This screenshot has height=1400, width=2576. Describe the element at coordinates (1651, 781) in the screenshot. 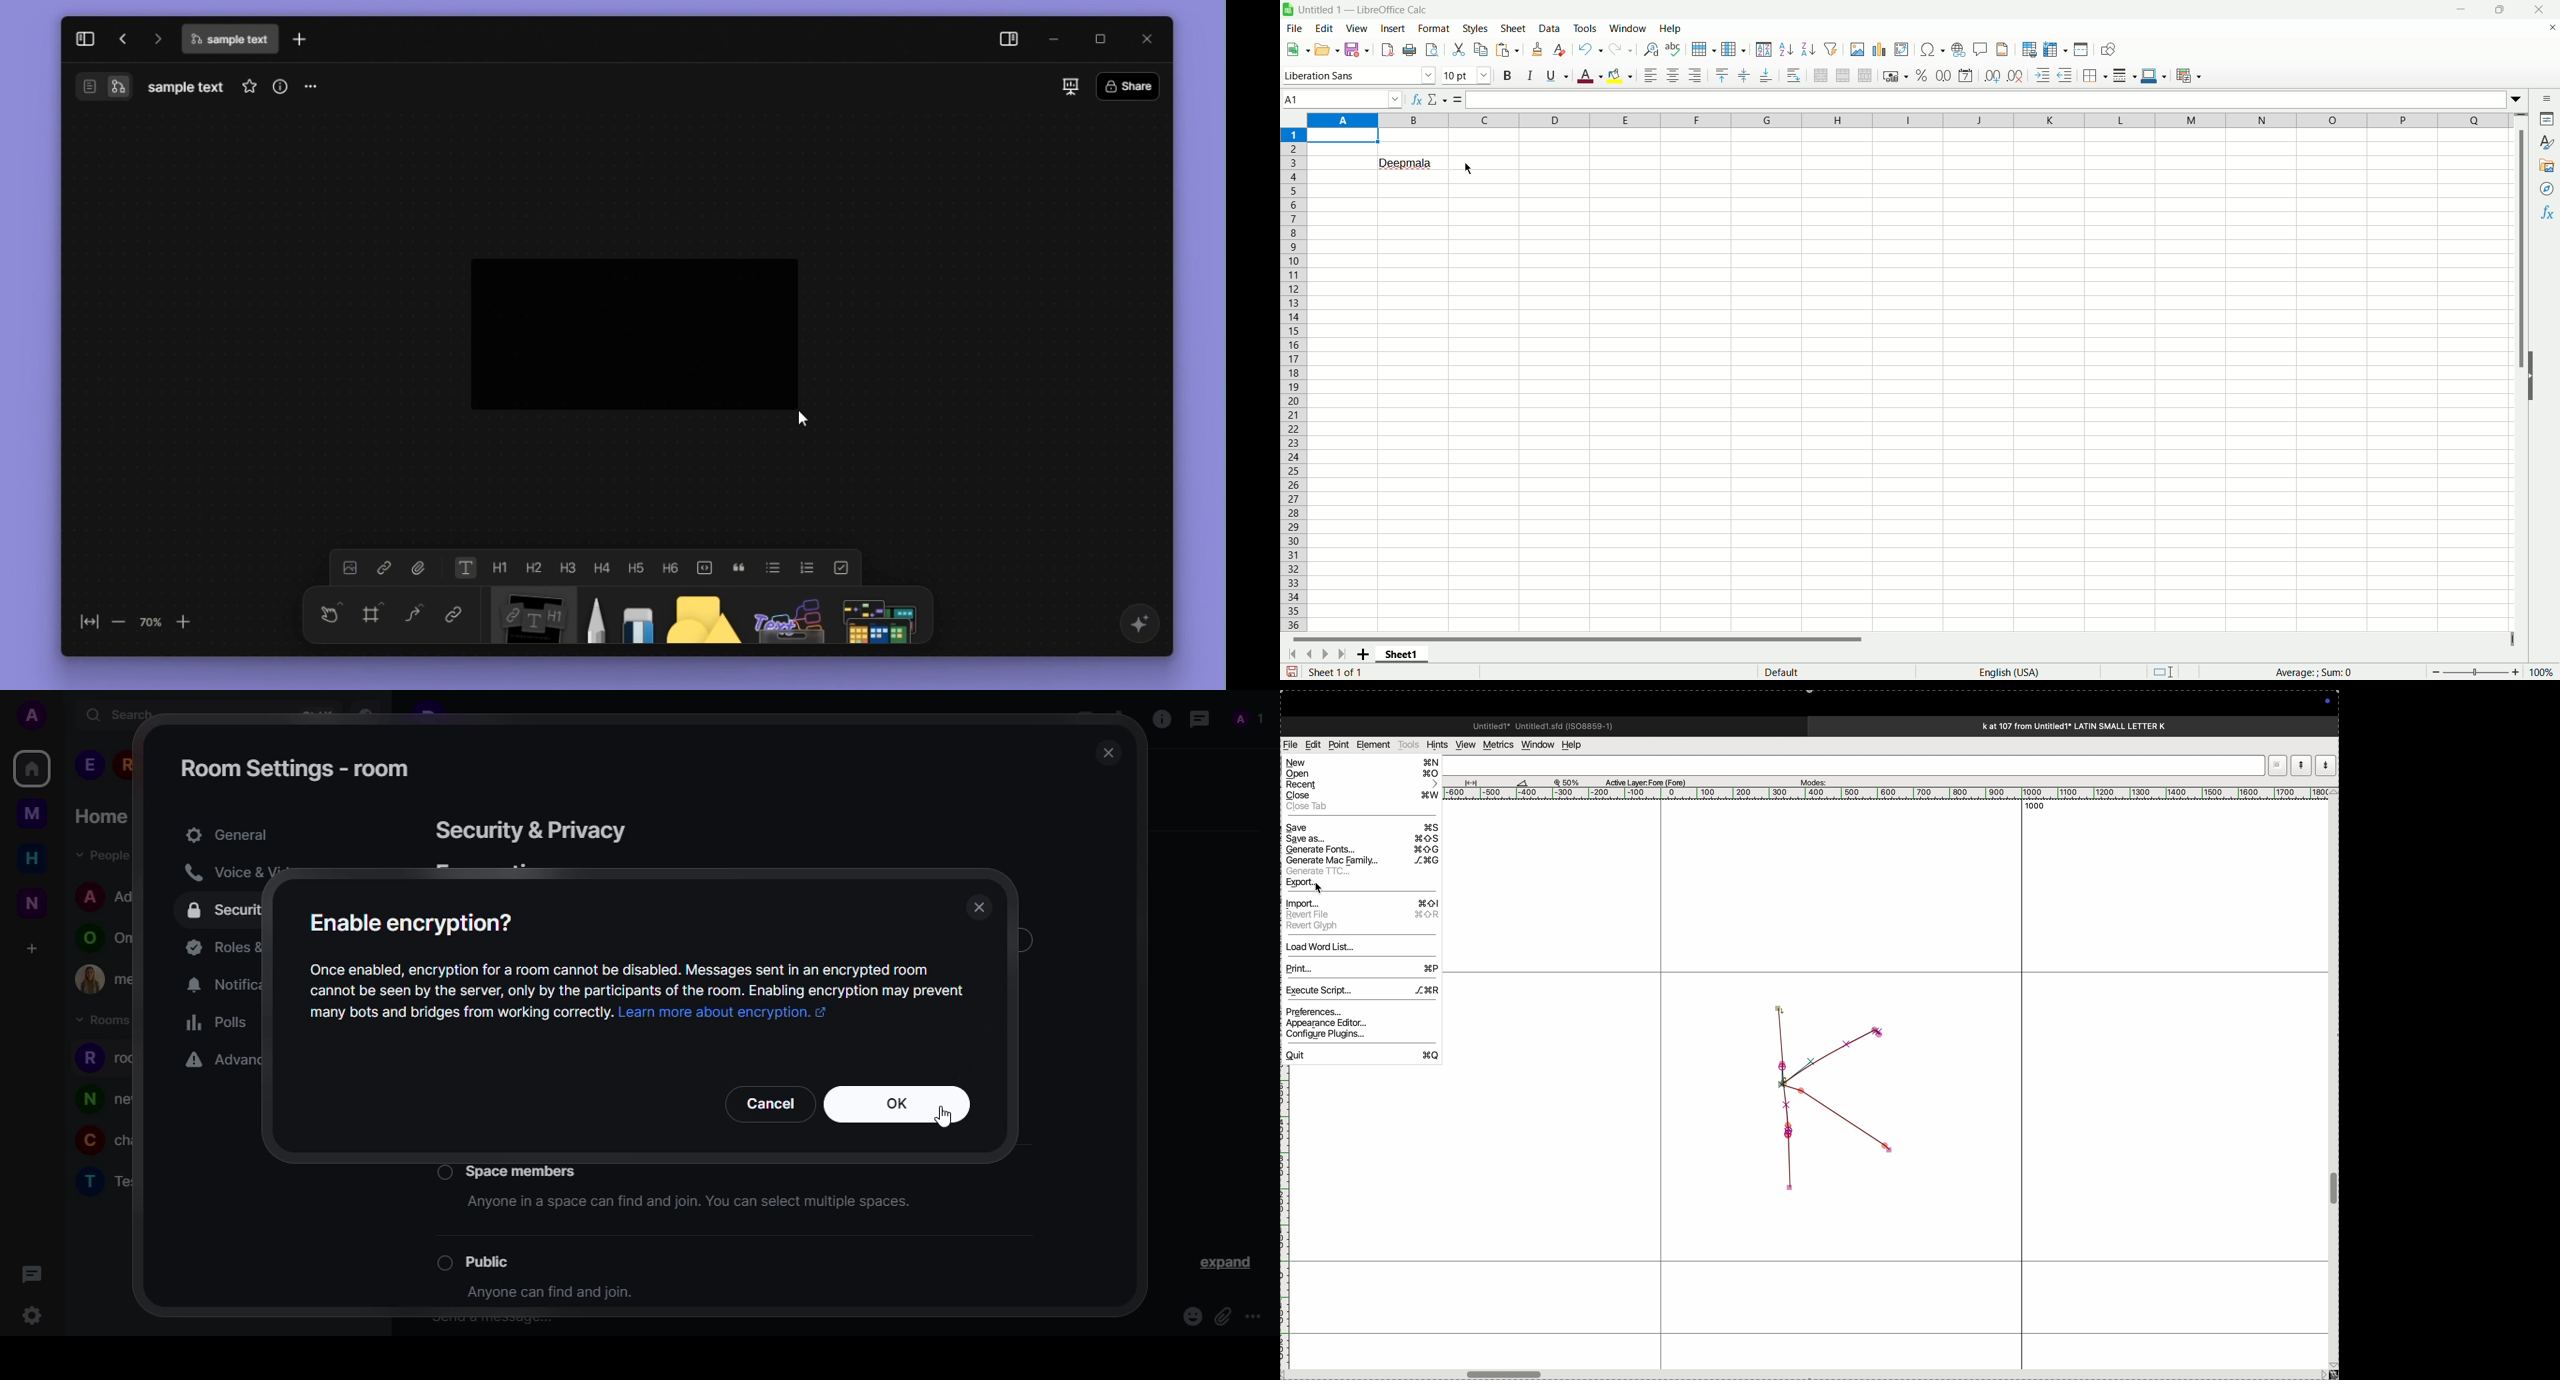

I see `active kayer` at that location.